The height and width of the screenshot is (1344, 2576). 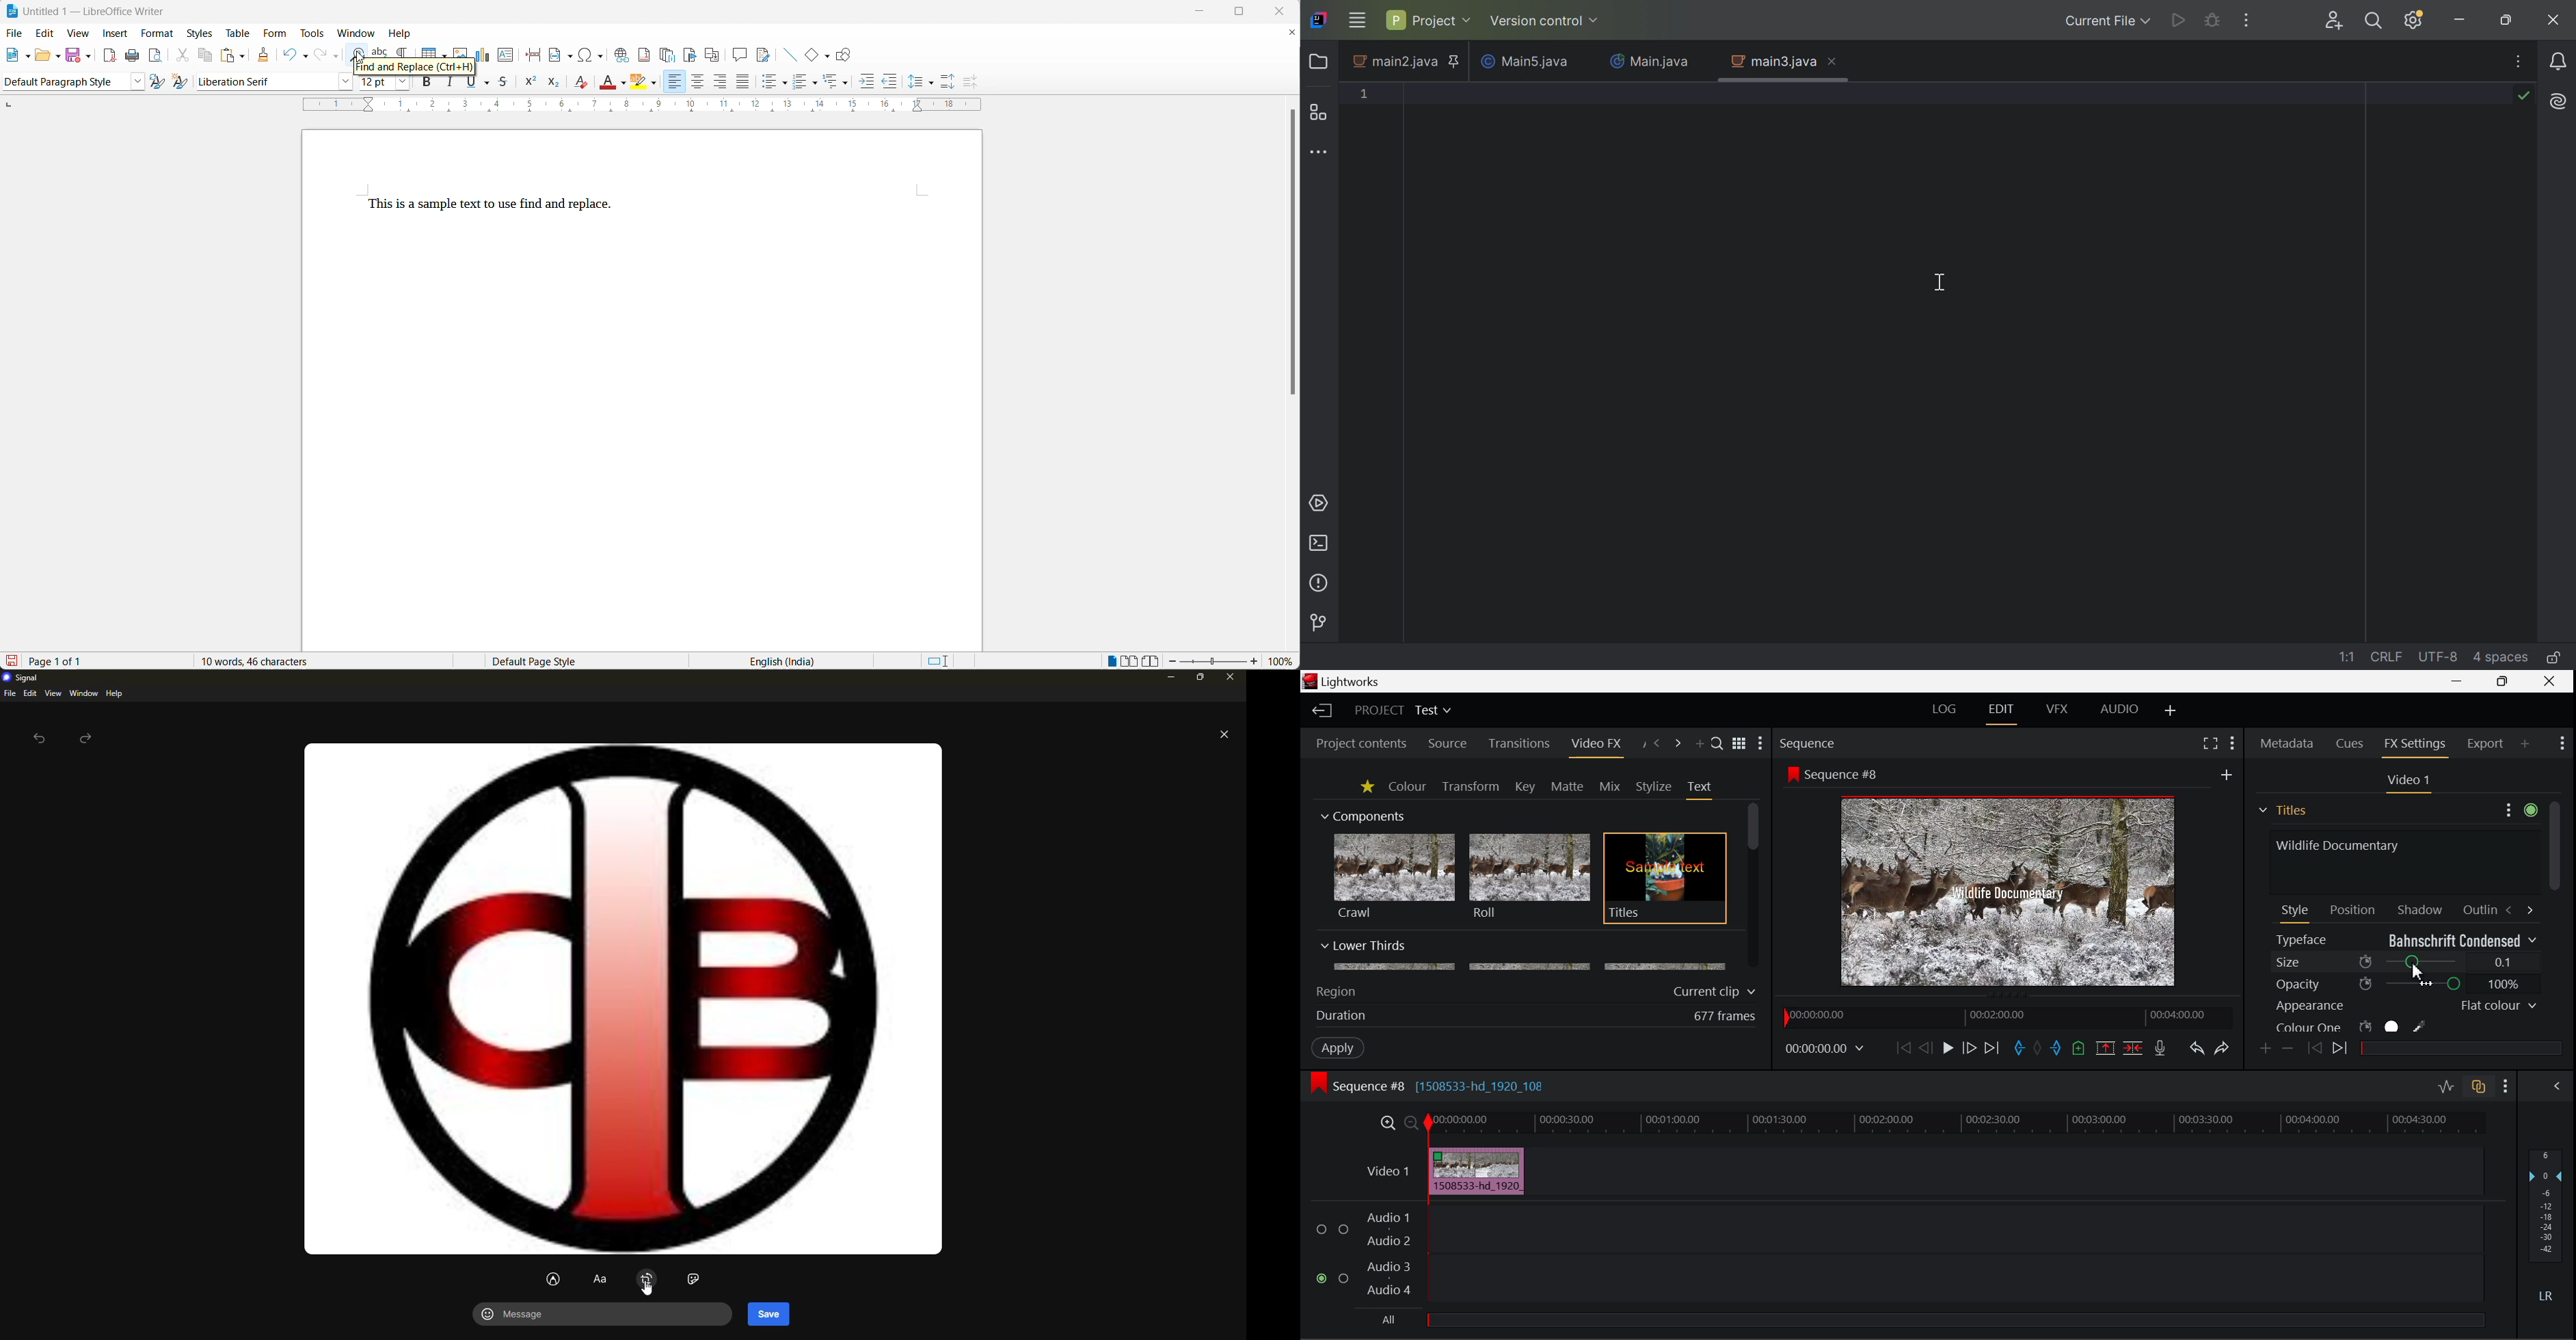 What do you see at coordinates (721, 83) in the screenshot?
I see `text align left` at bounding box center [721, 83].